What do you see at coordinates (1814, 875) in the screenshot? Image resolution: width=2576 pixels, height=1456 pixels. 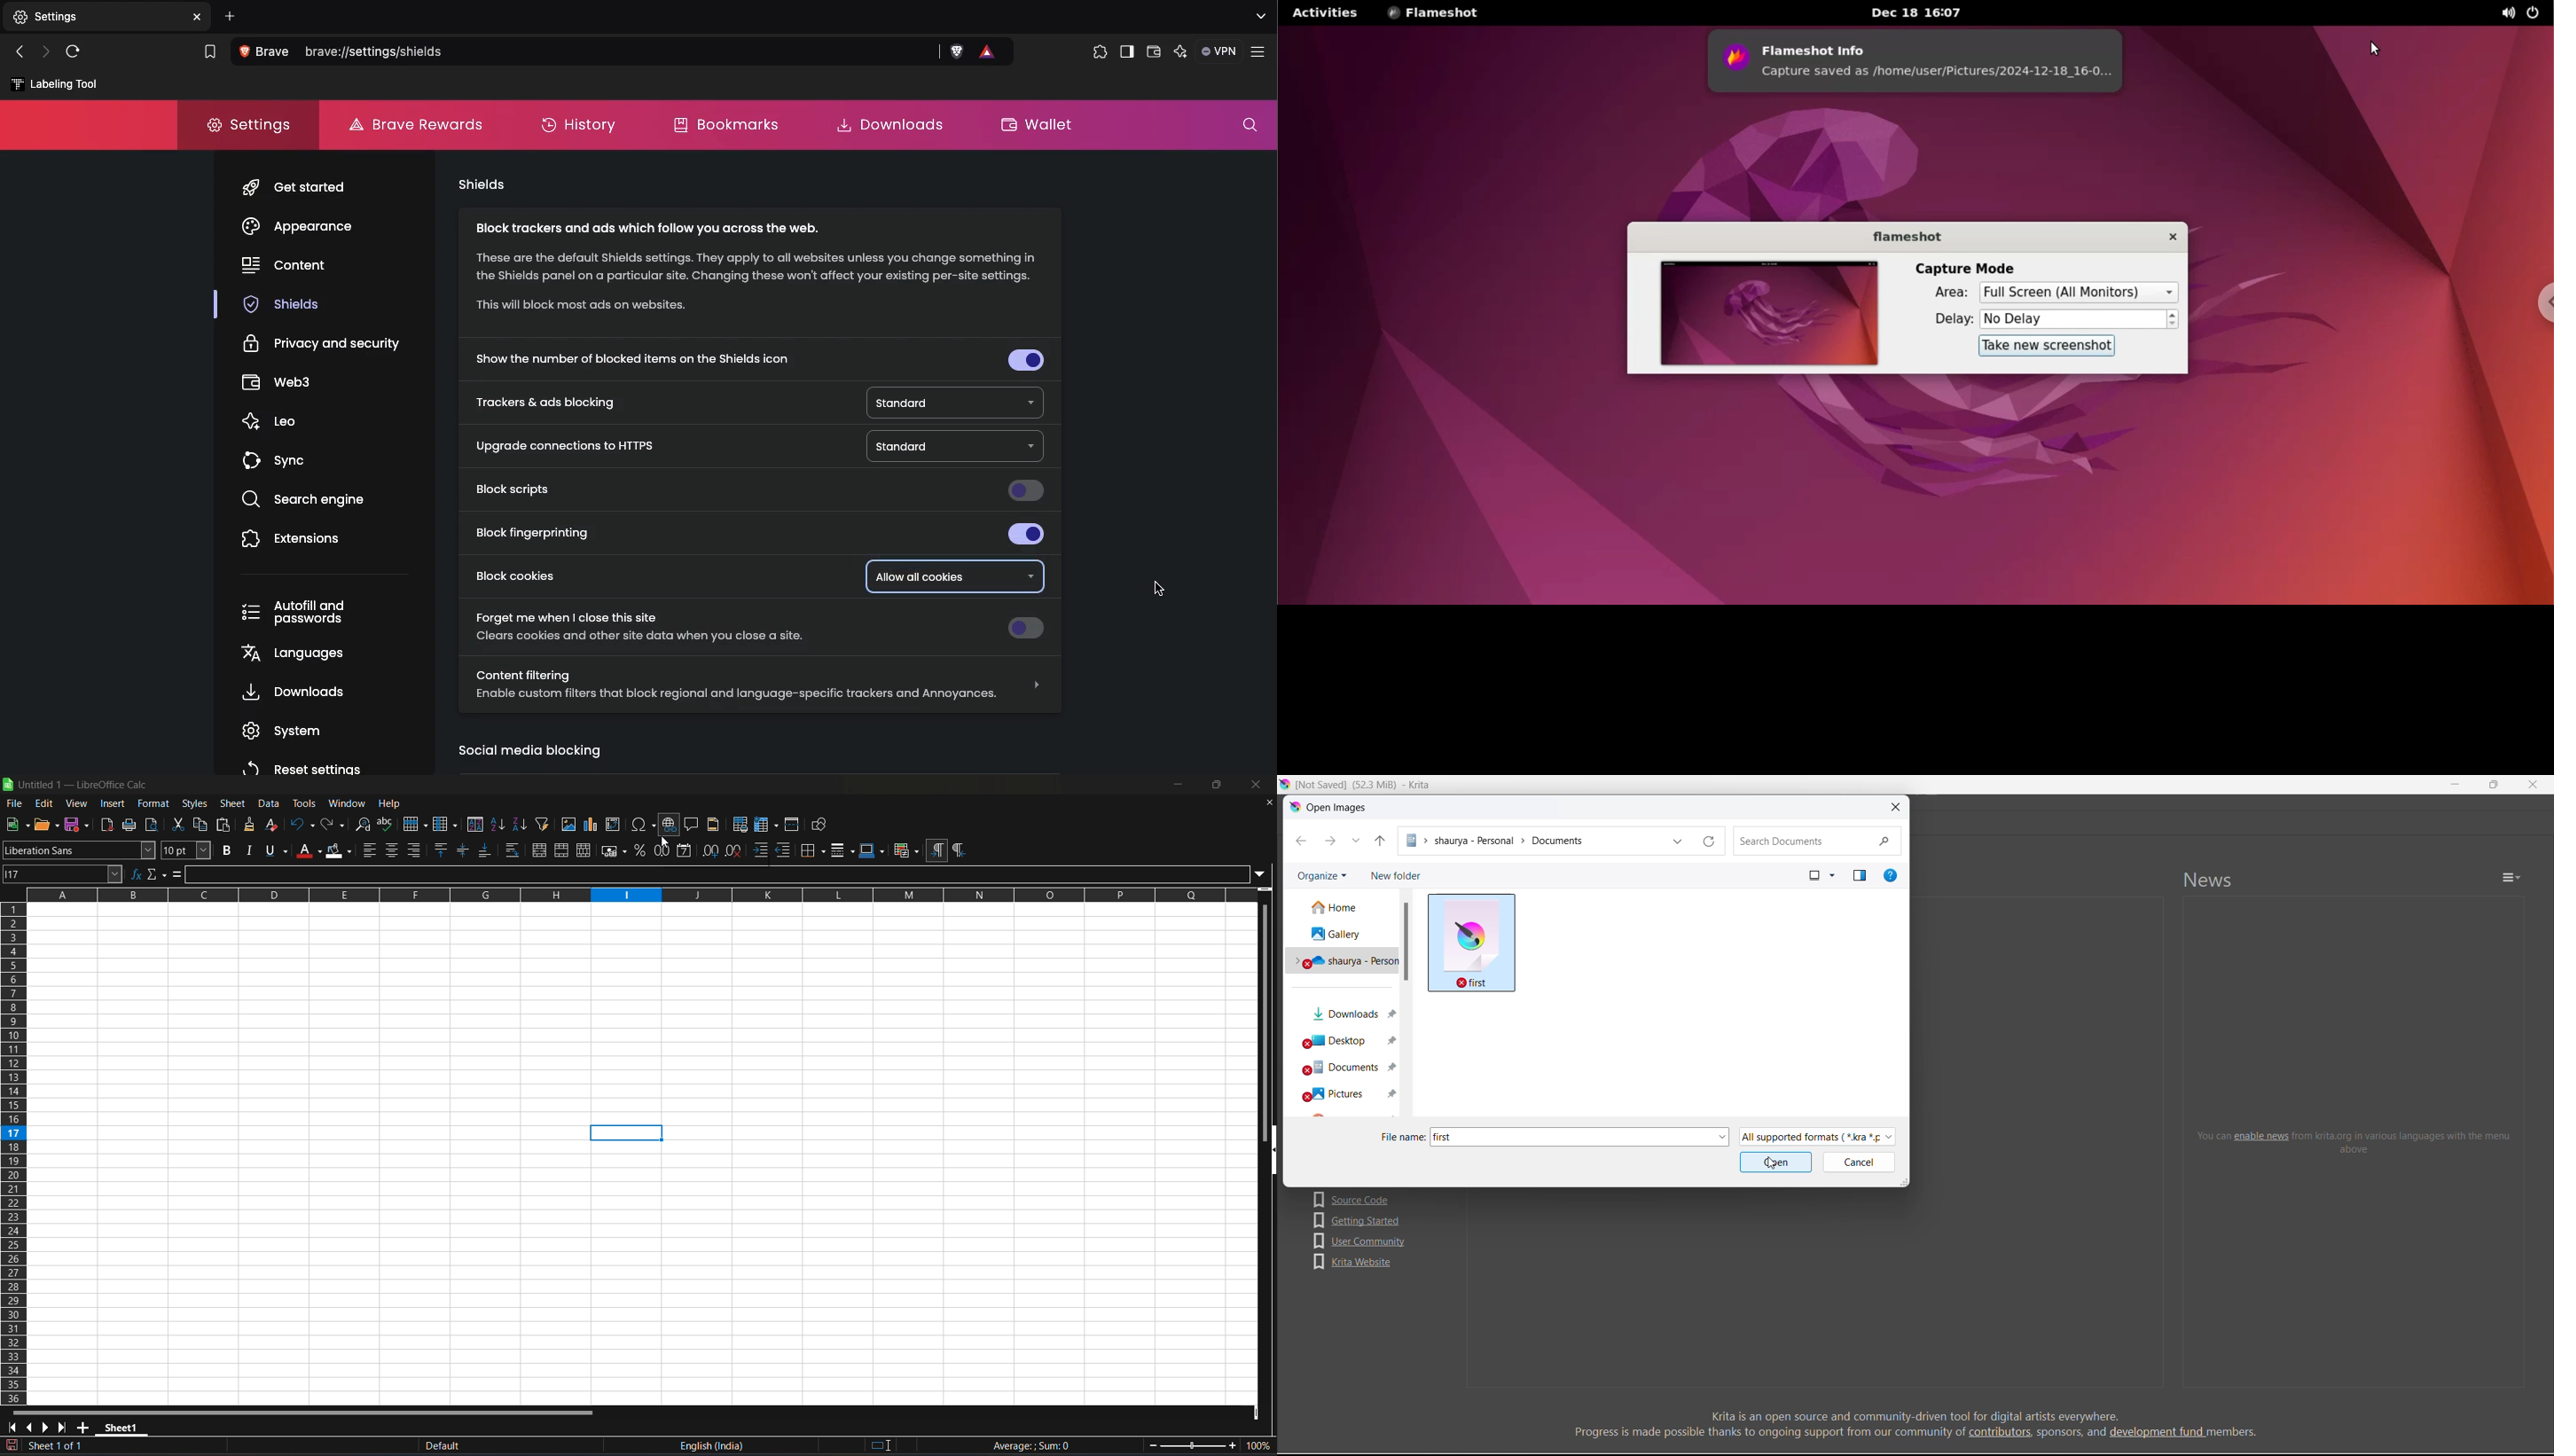 I see `change view` at bounding box center [1814, 875].